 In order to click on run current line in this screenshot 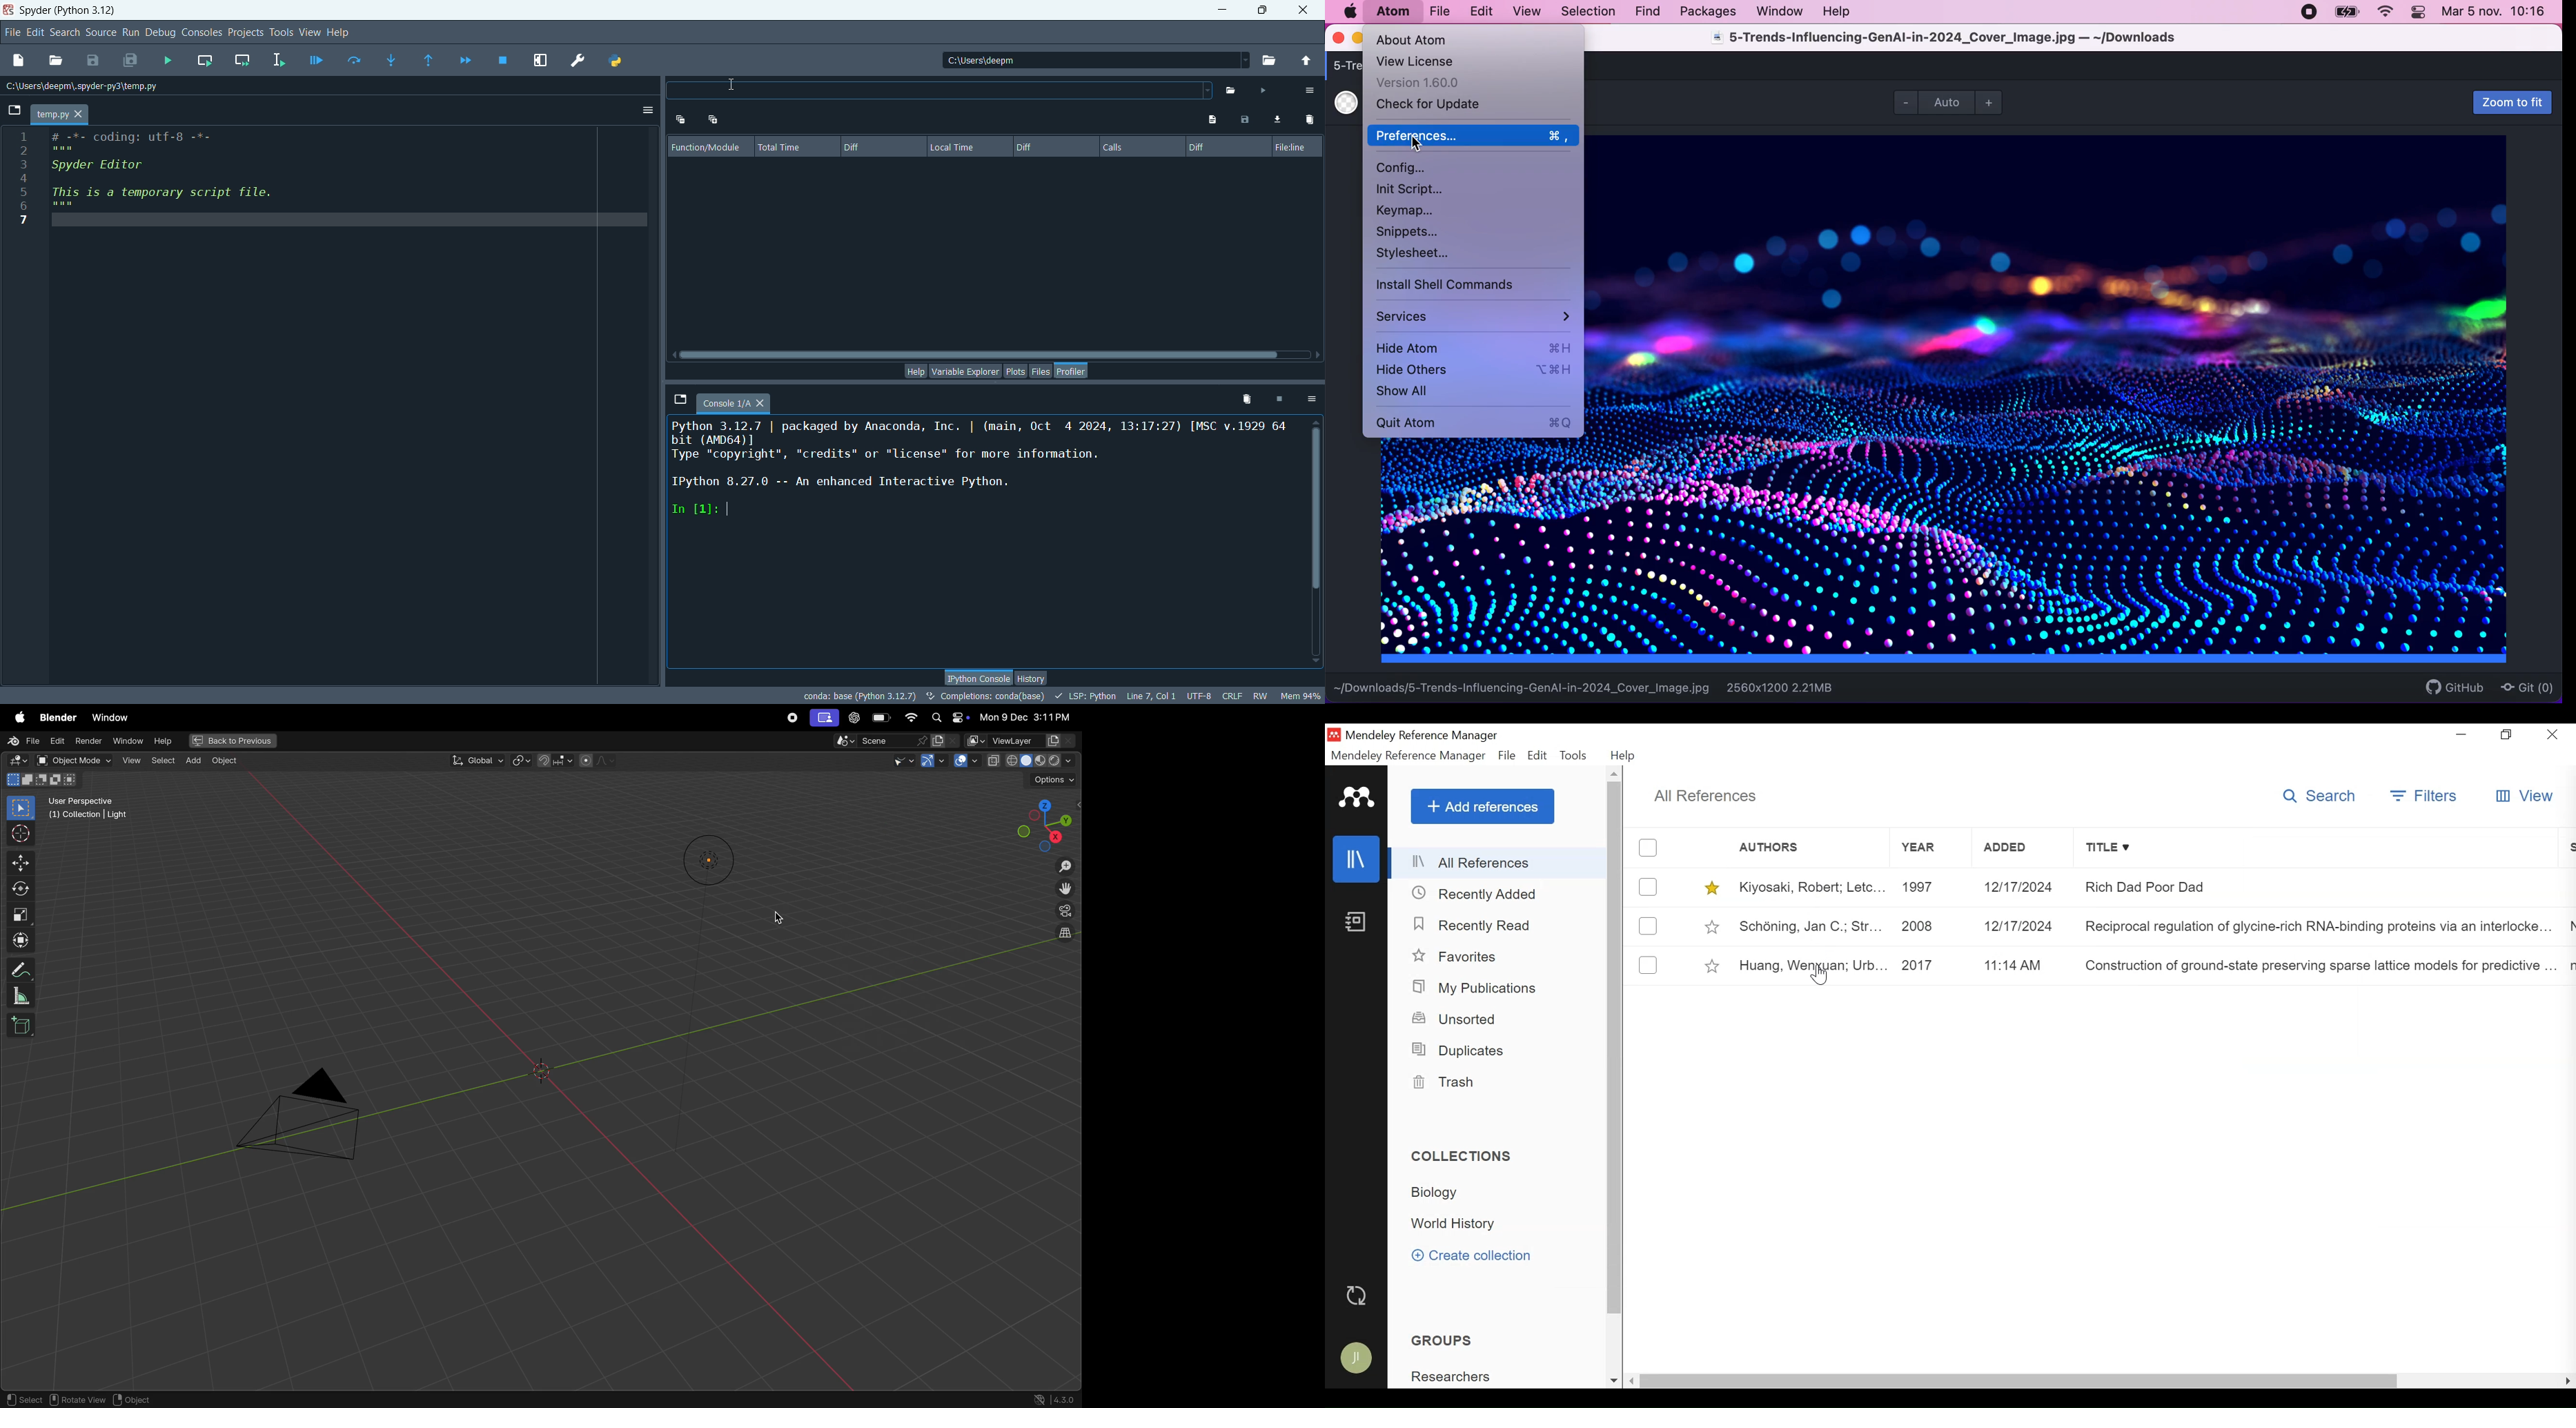, I will do `click(354, 60)`.